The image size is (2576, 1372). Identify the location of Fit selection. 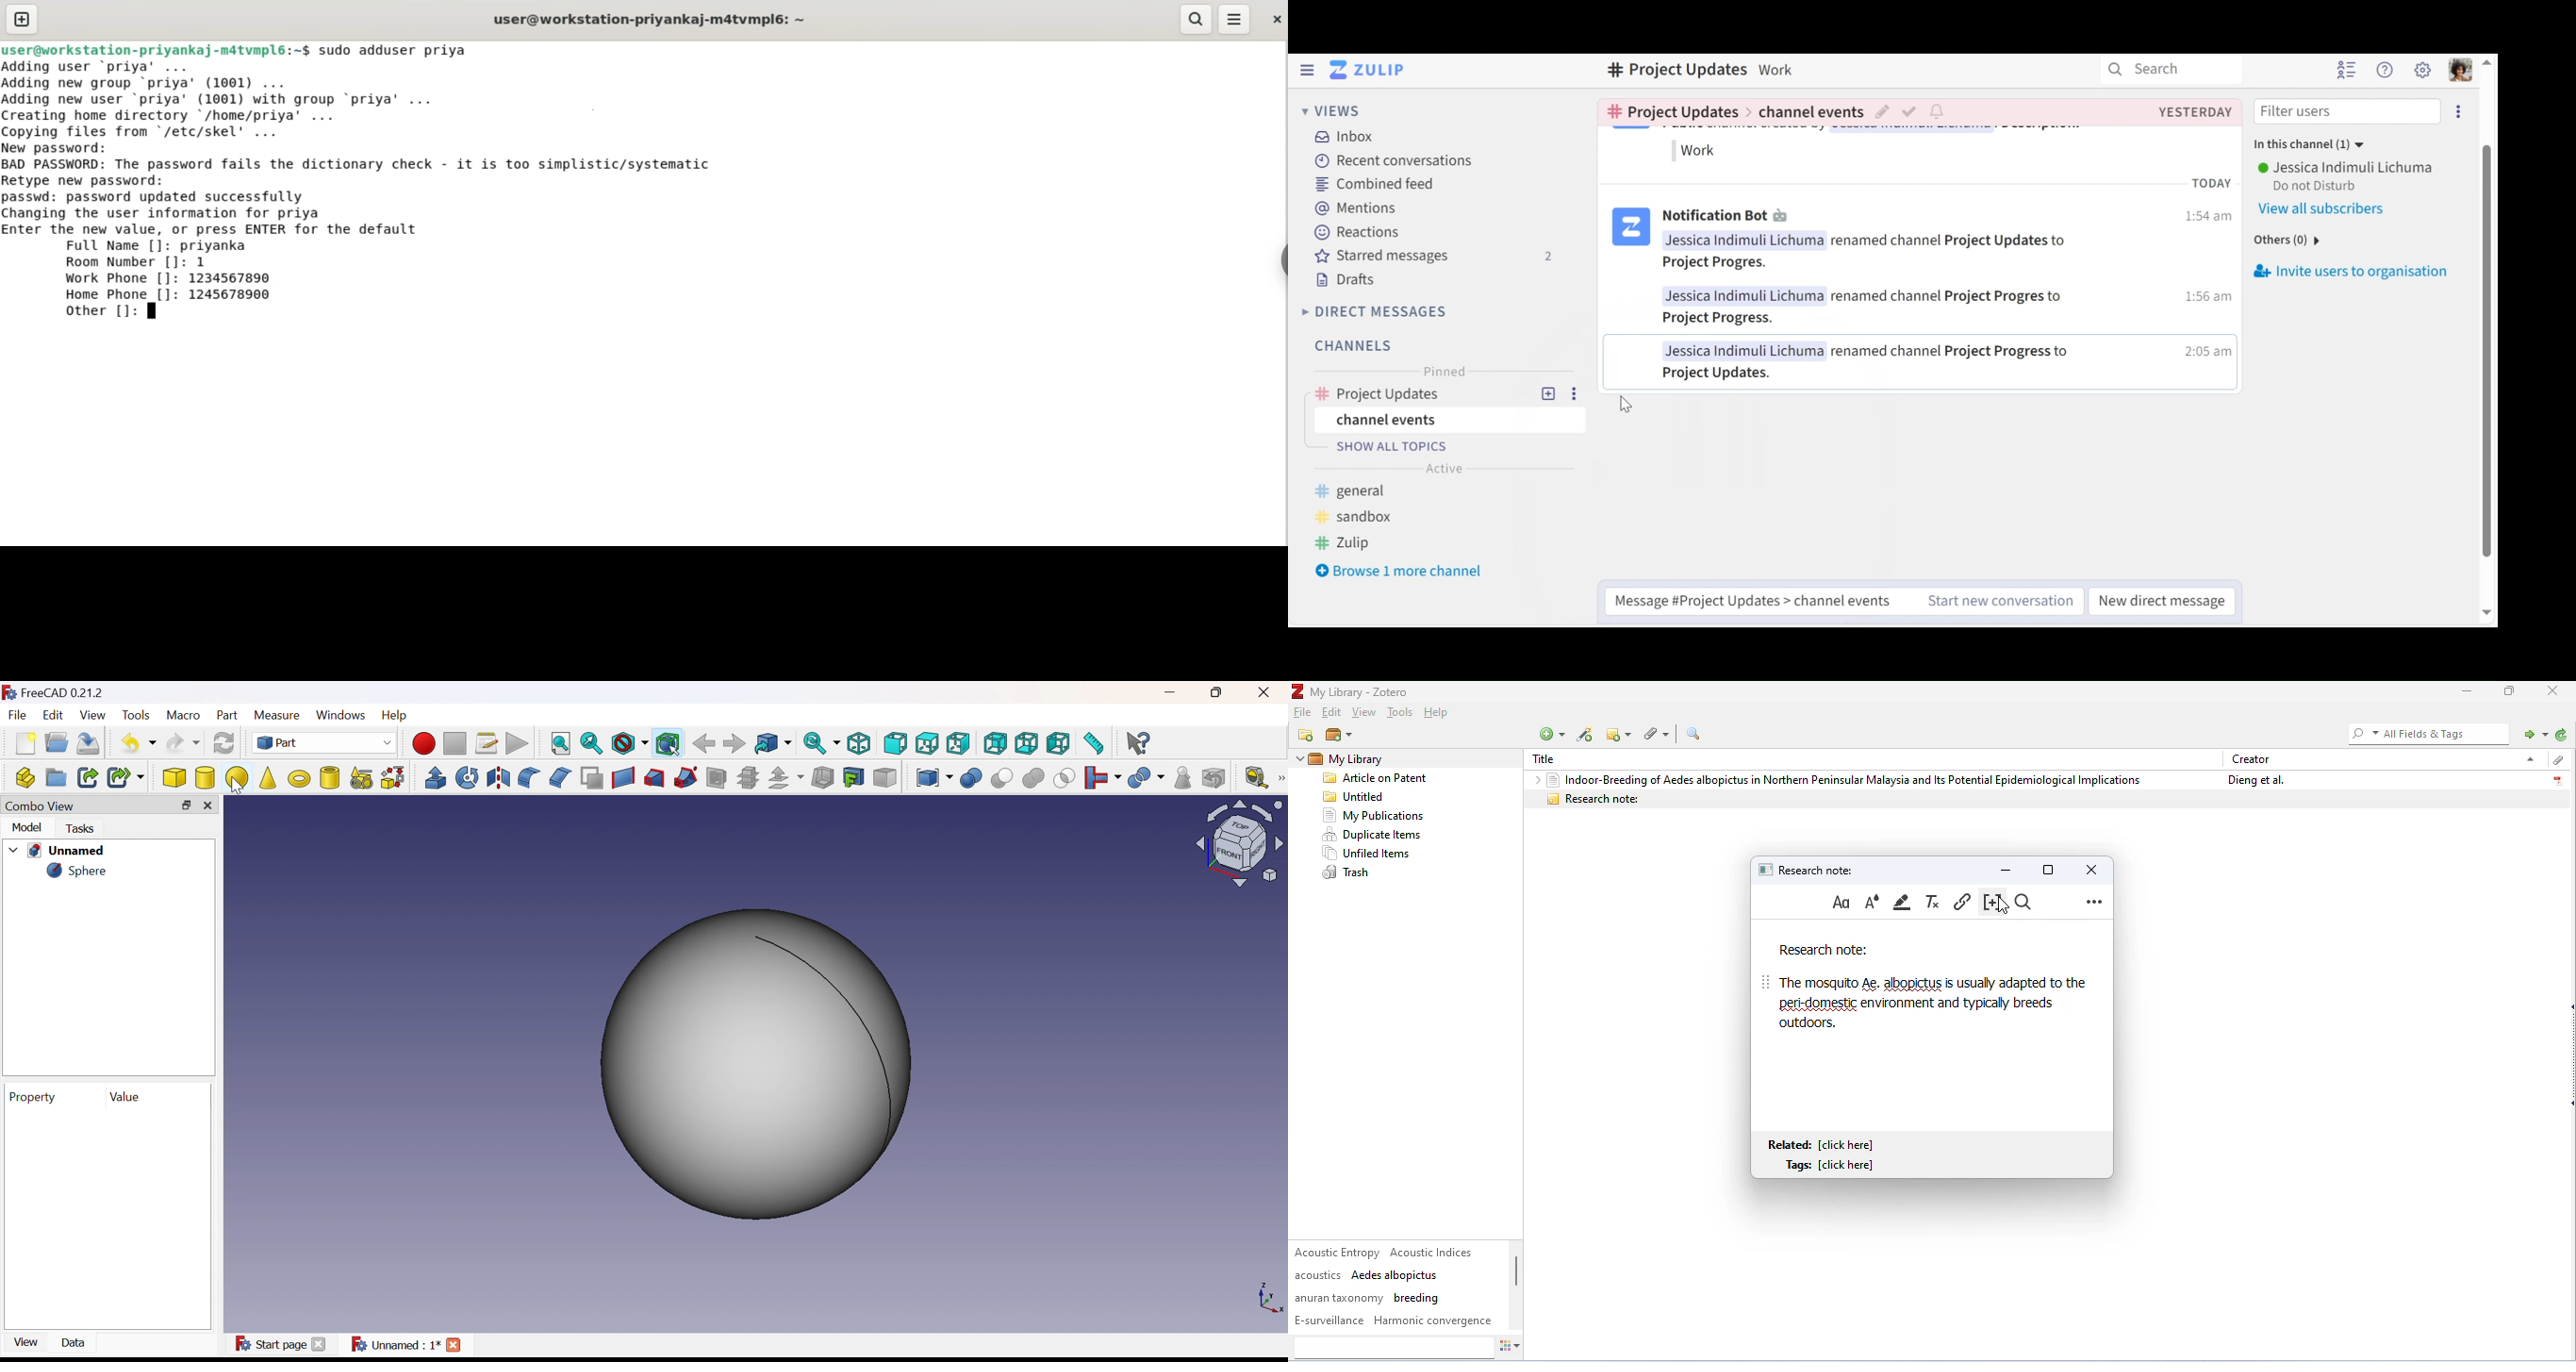
(591, 744).